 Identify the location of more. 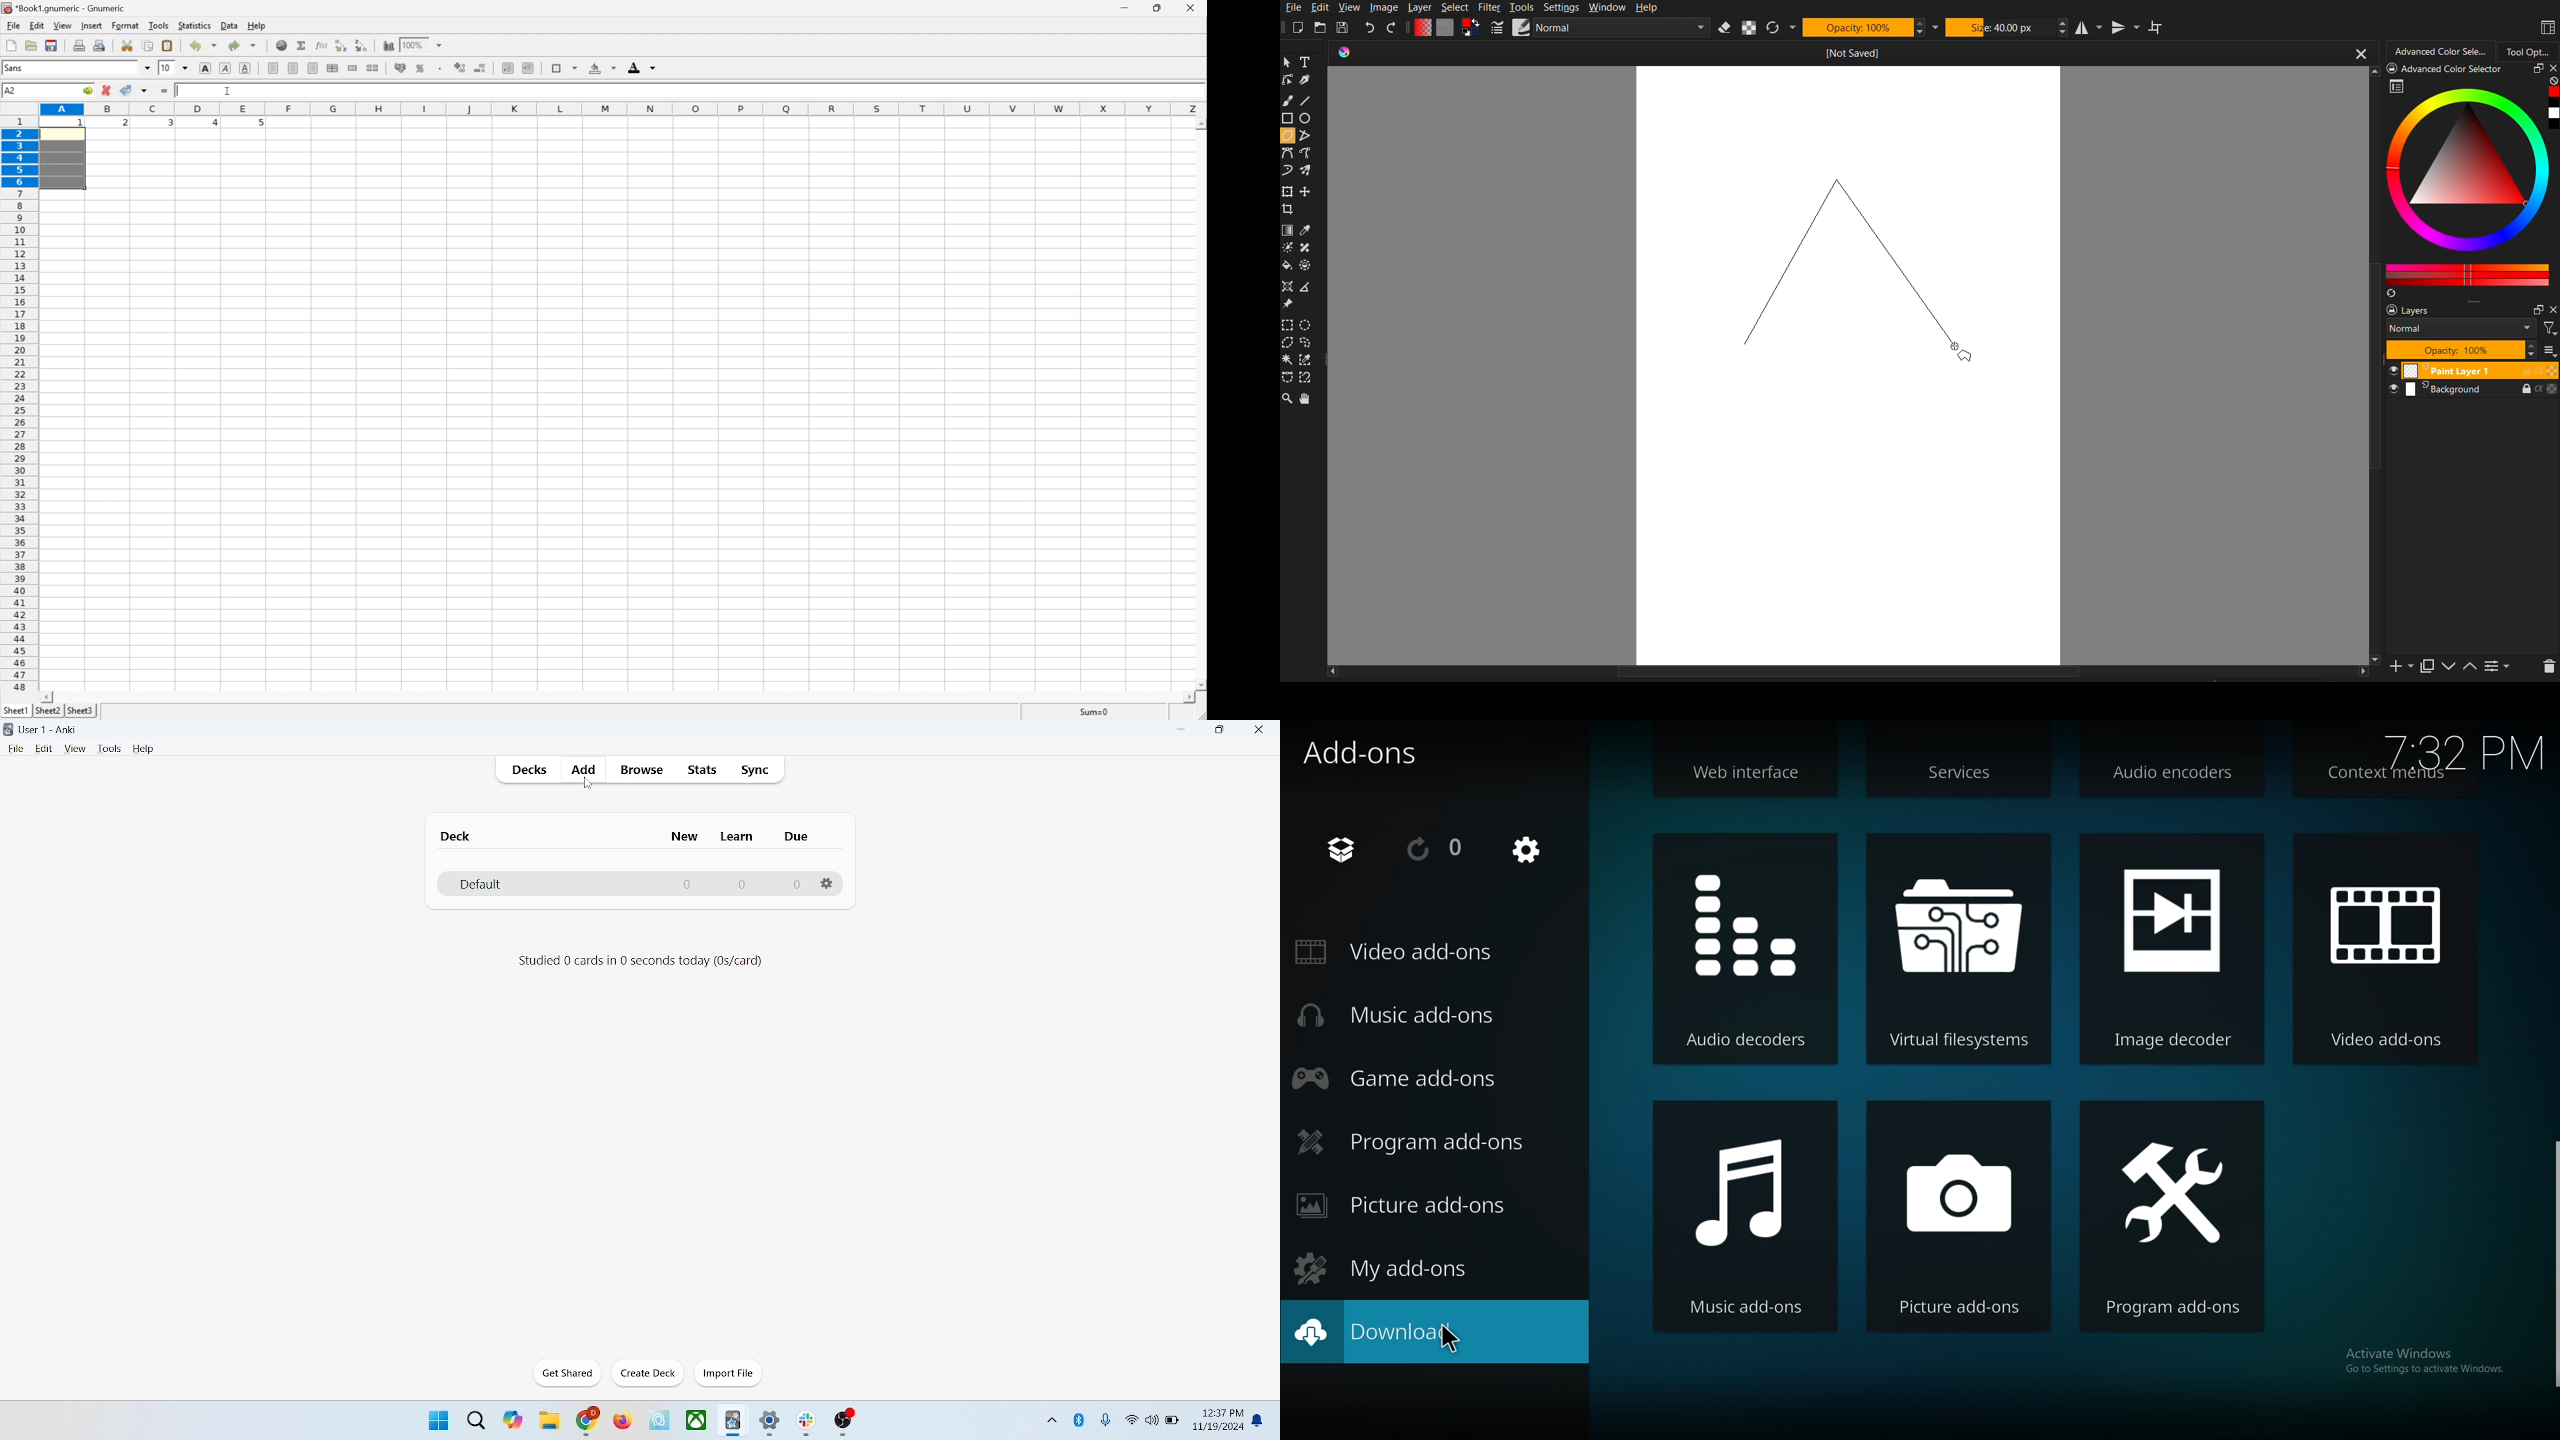
(2548, 350).